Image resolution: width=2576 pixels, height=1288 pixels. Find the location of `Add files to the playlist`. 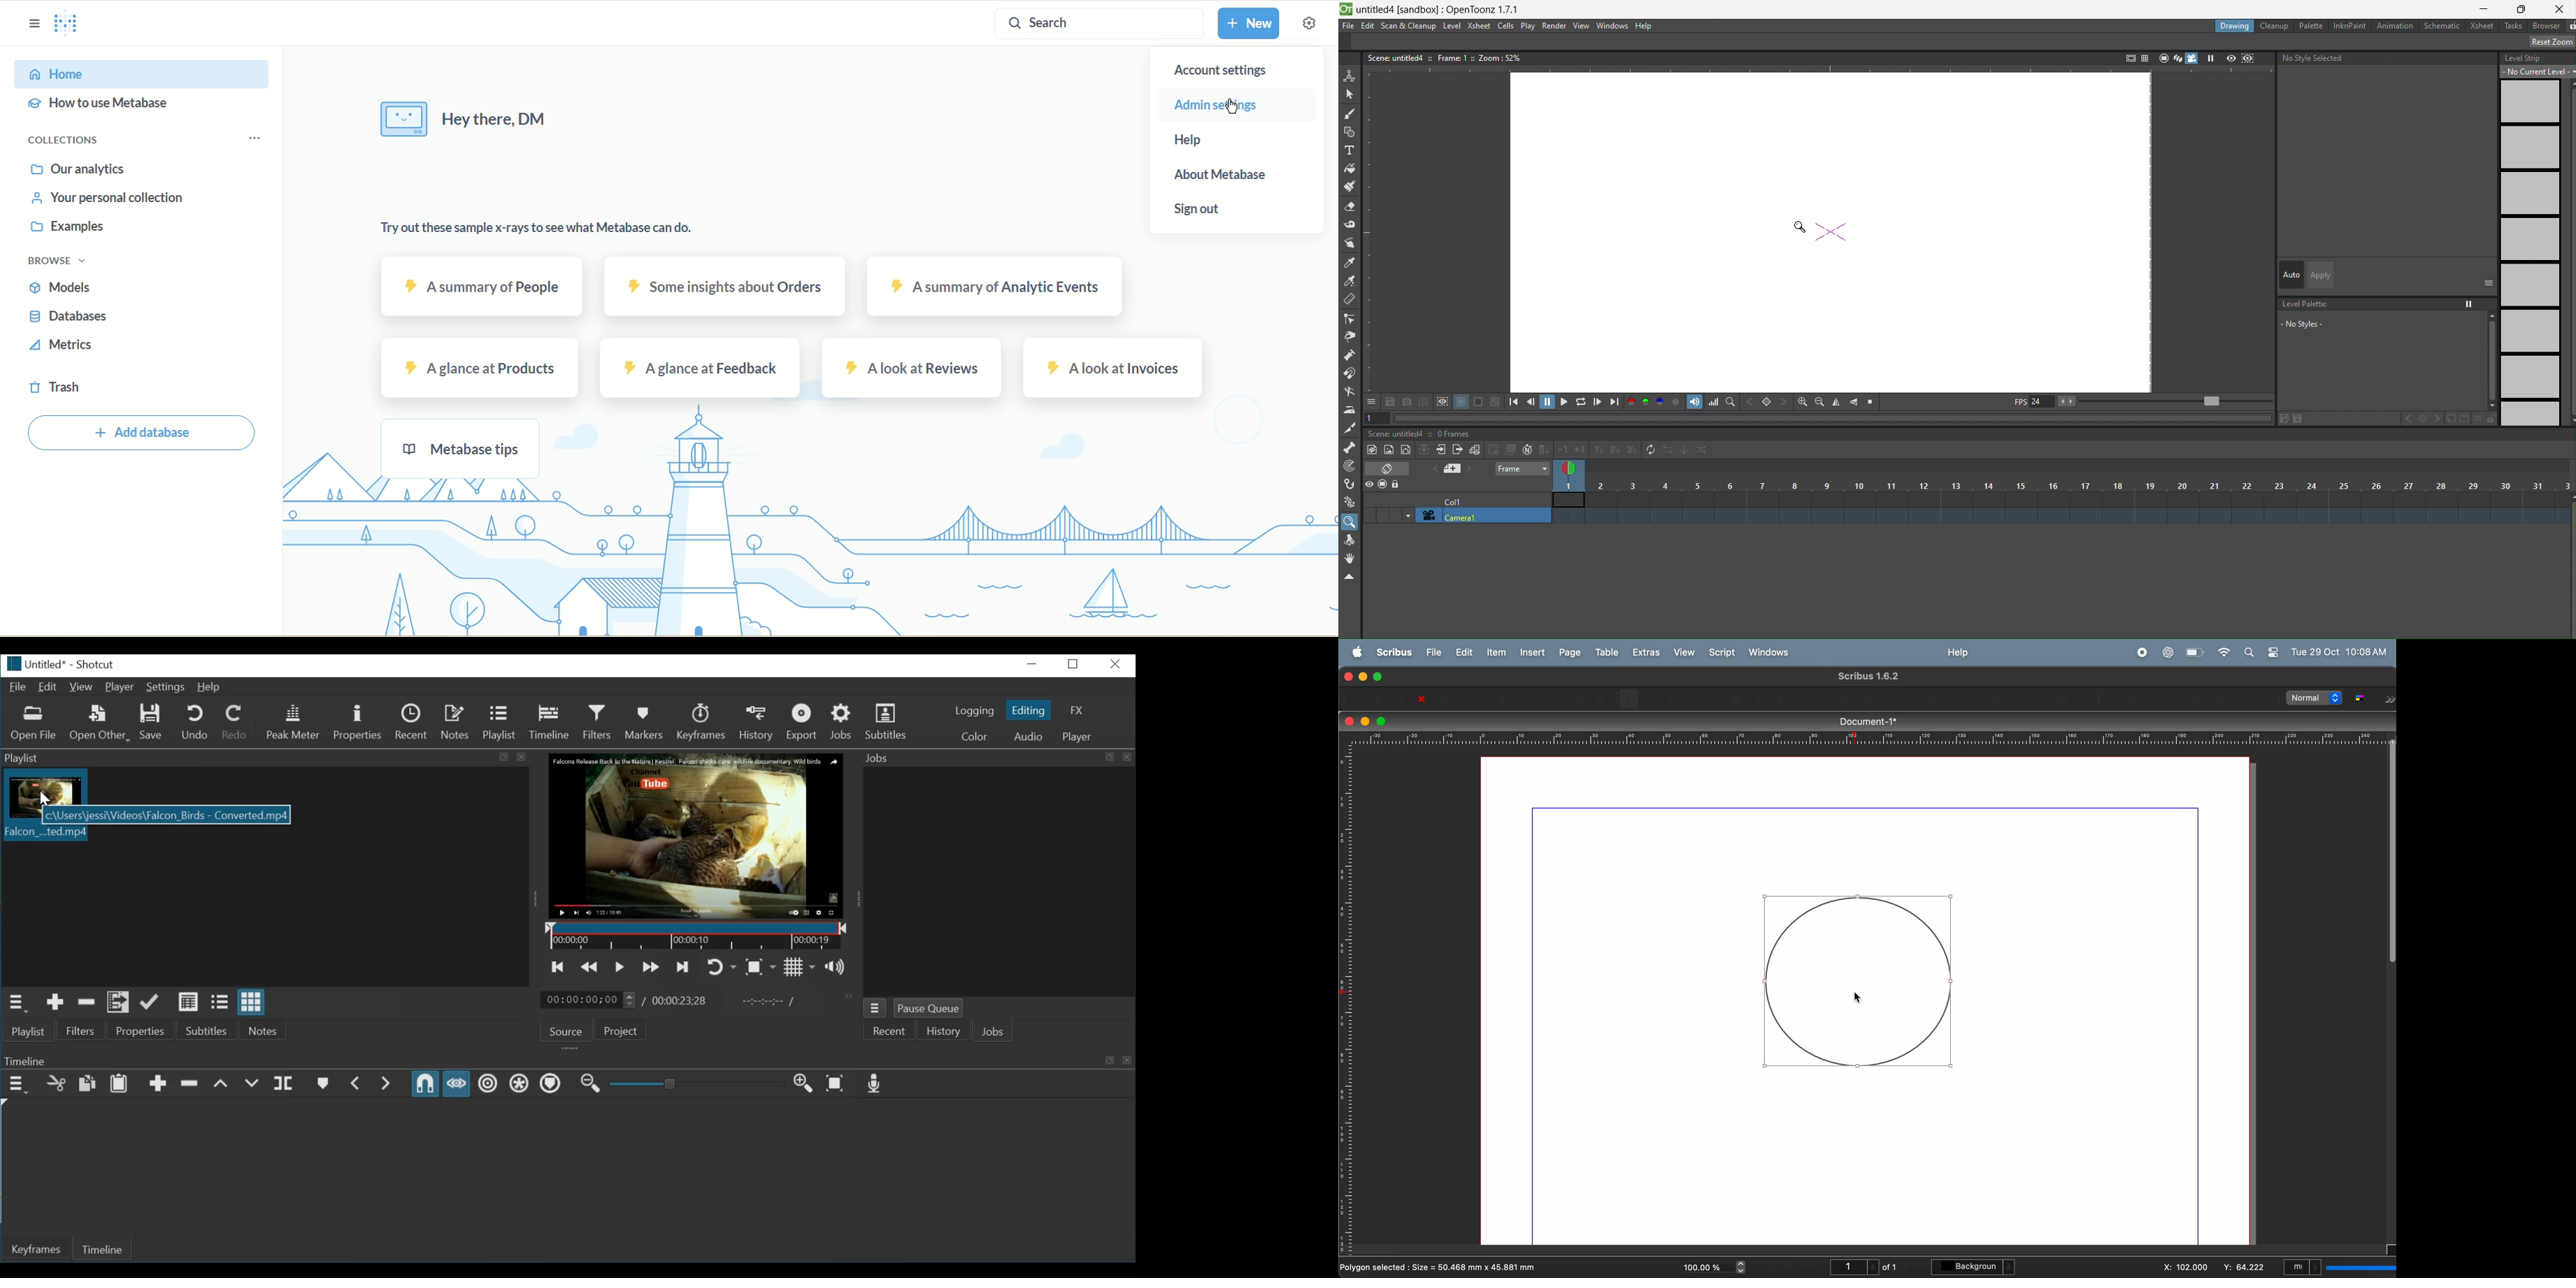

Add files to the playlist is located at coordinates (117, 1003).